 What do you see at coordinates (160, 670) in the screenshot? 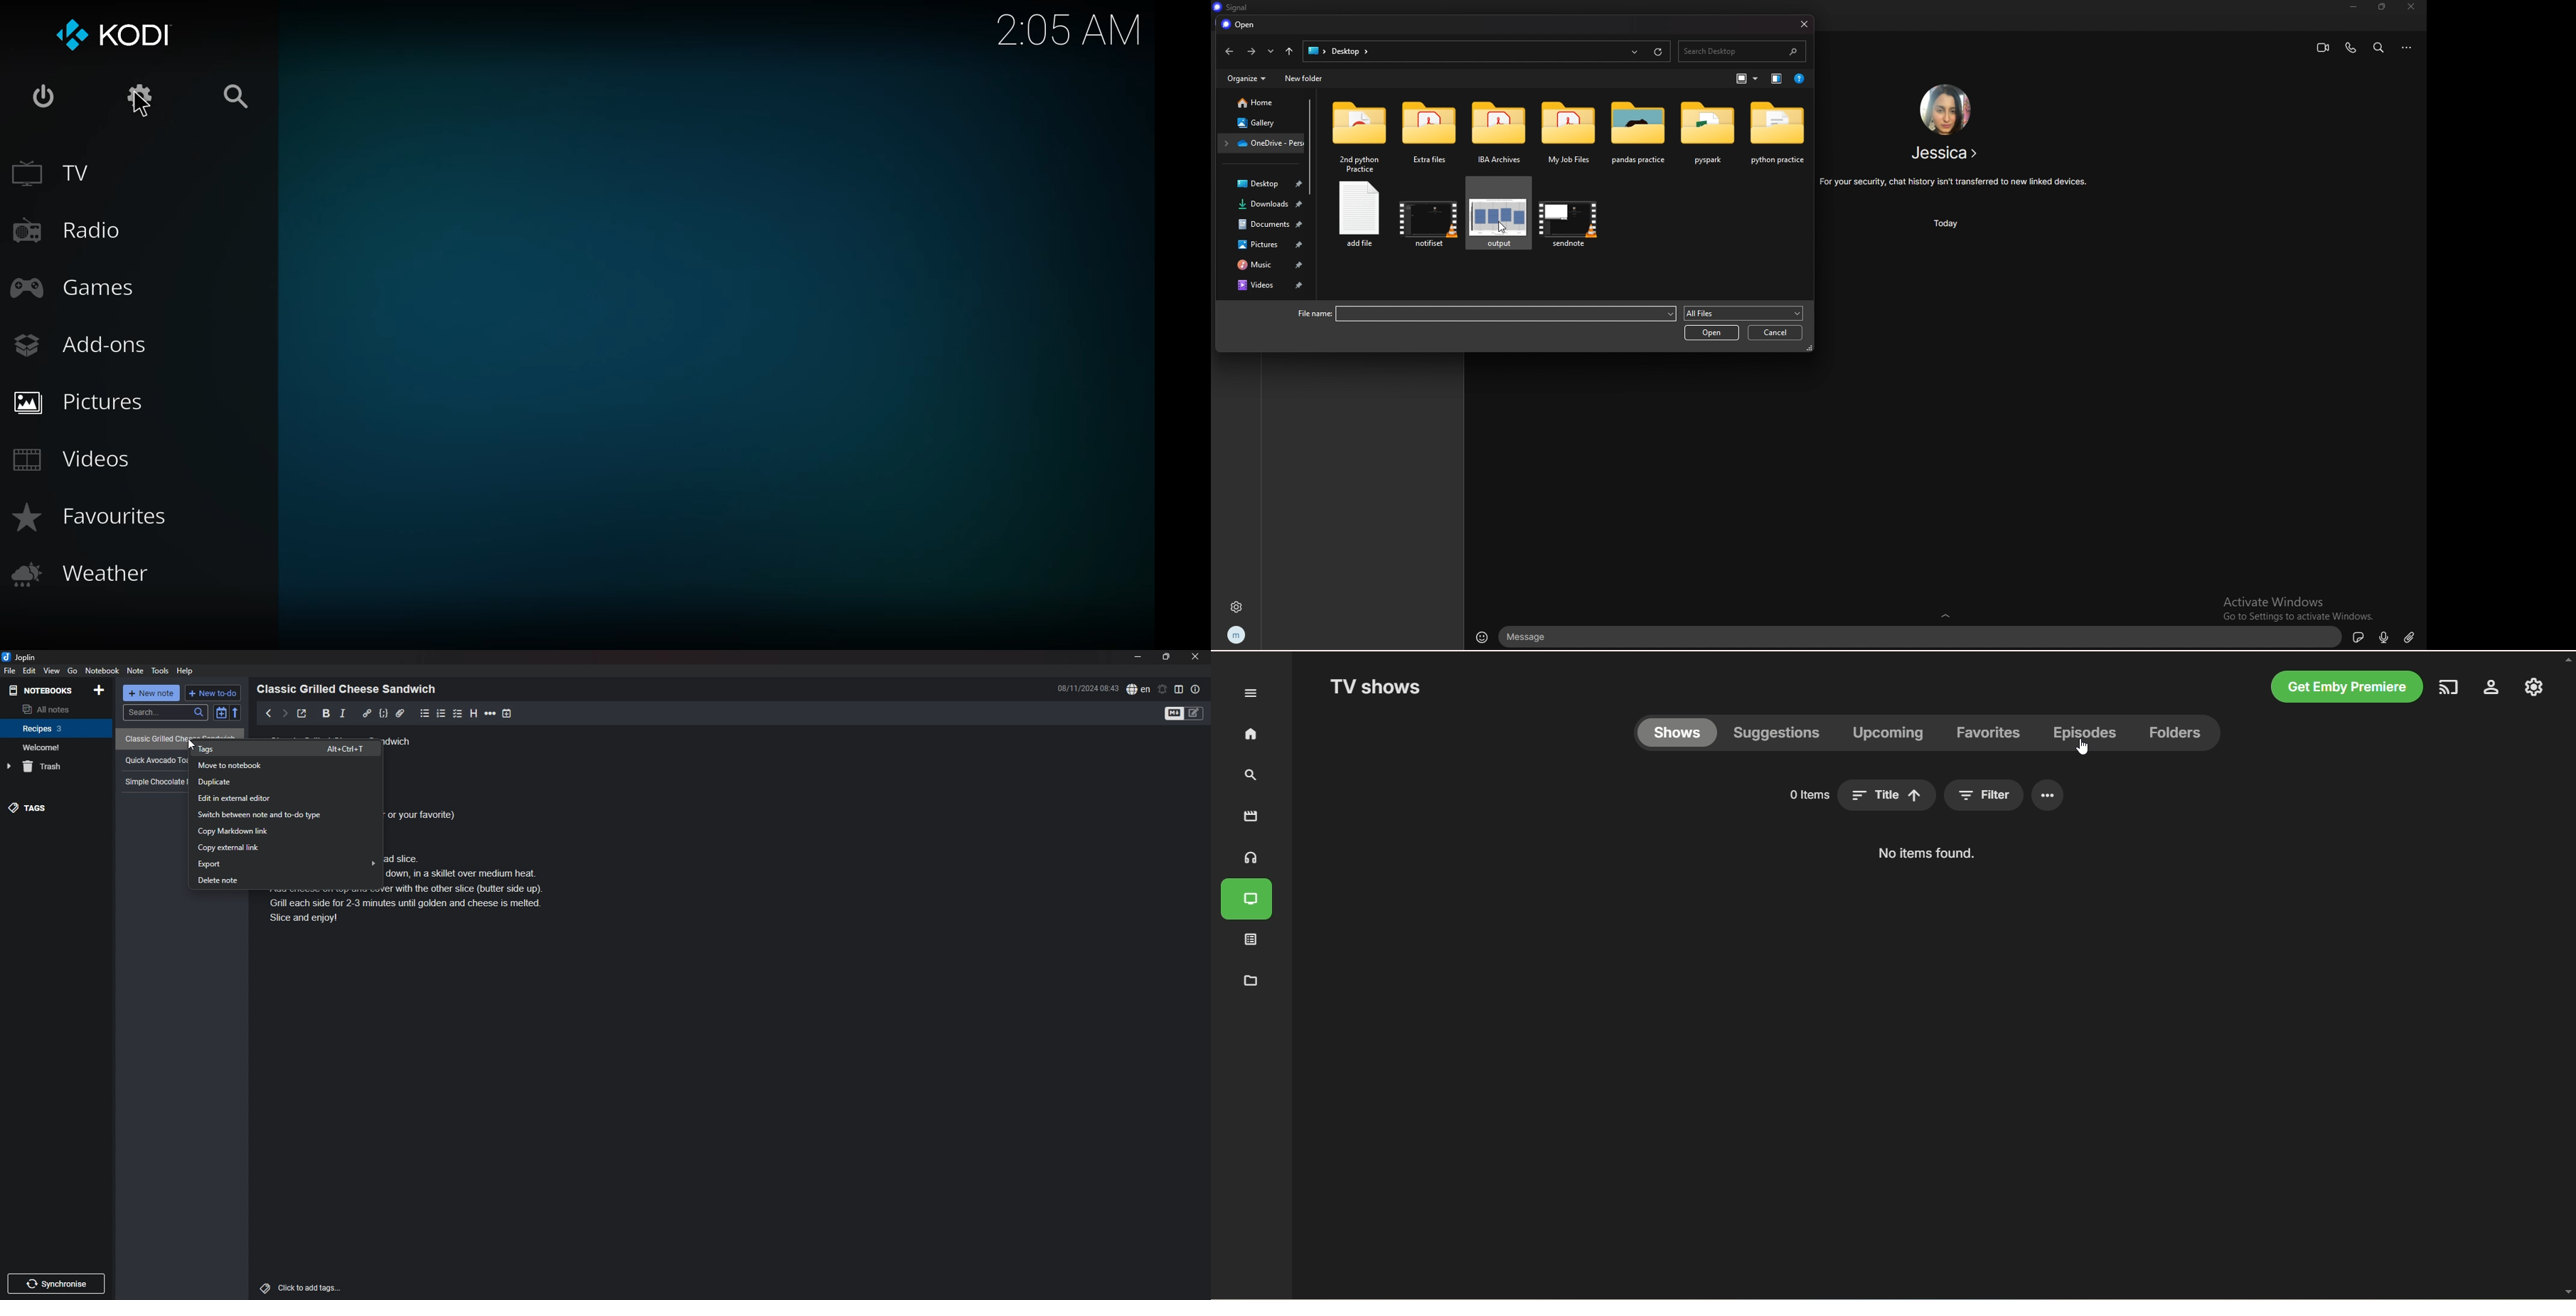
I see `tools` at bounding box center [160, 670].